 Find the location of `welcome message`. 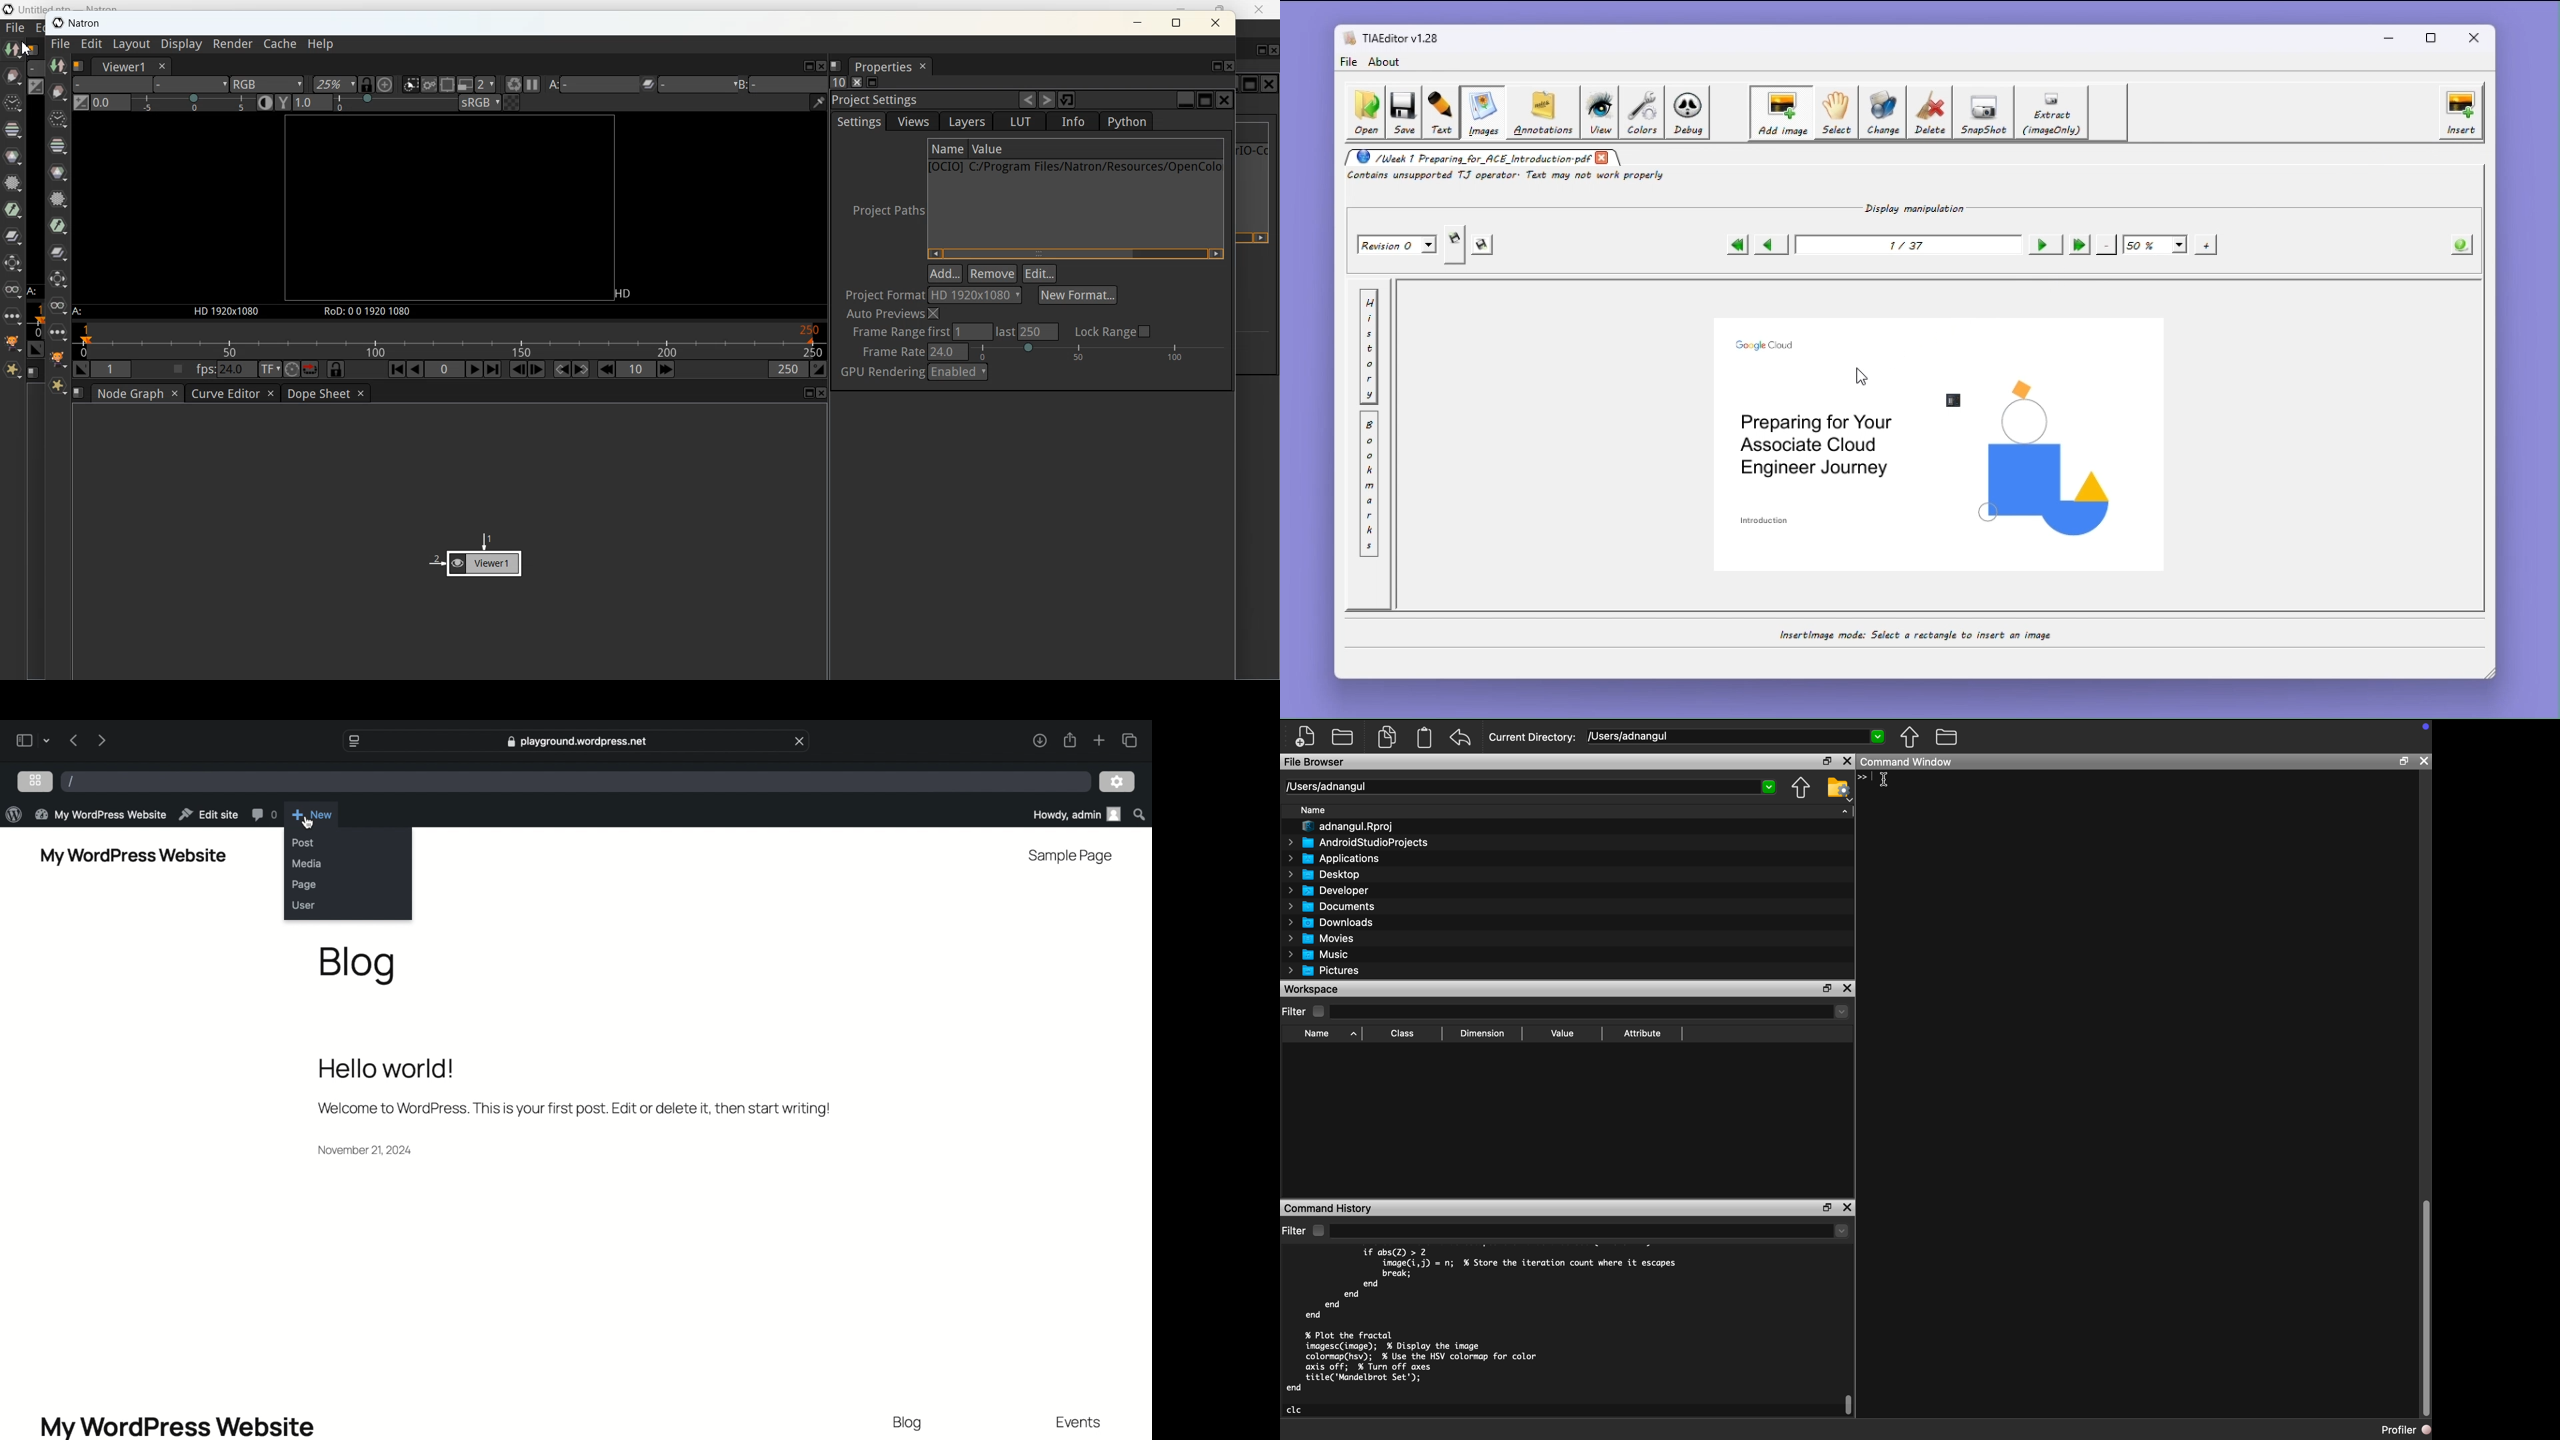

welcome message is located at coordinates (574, 1109).